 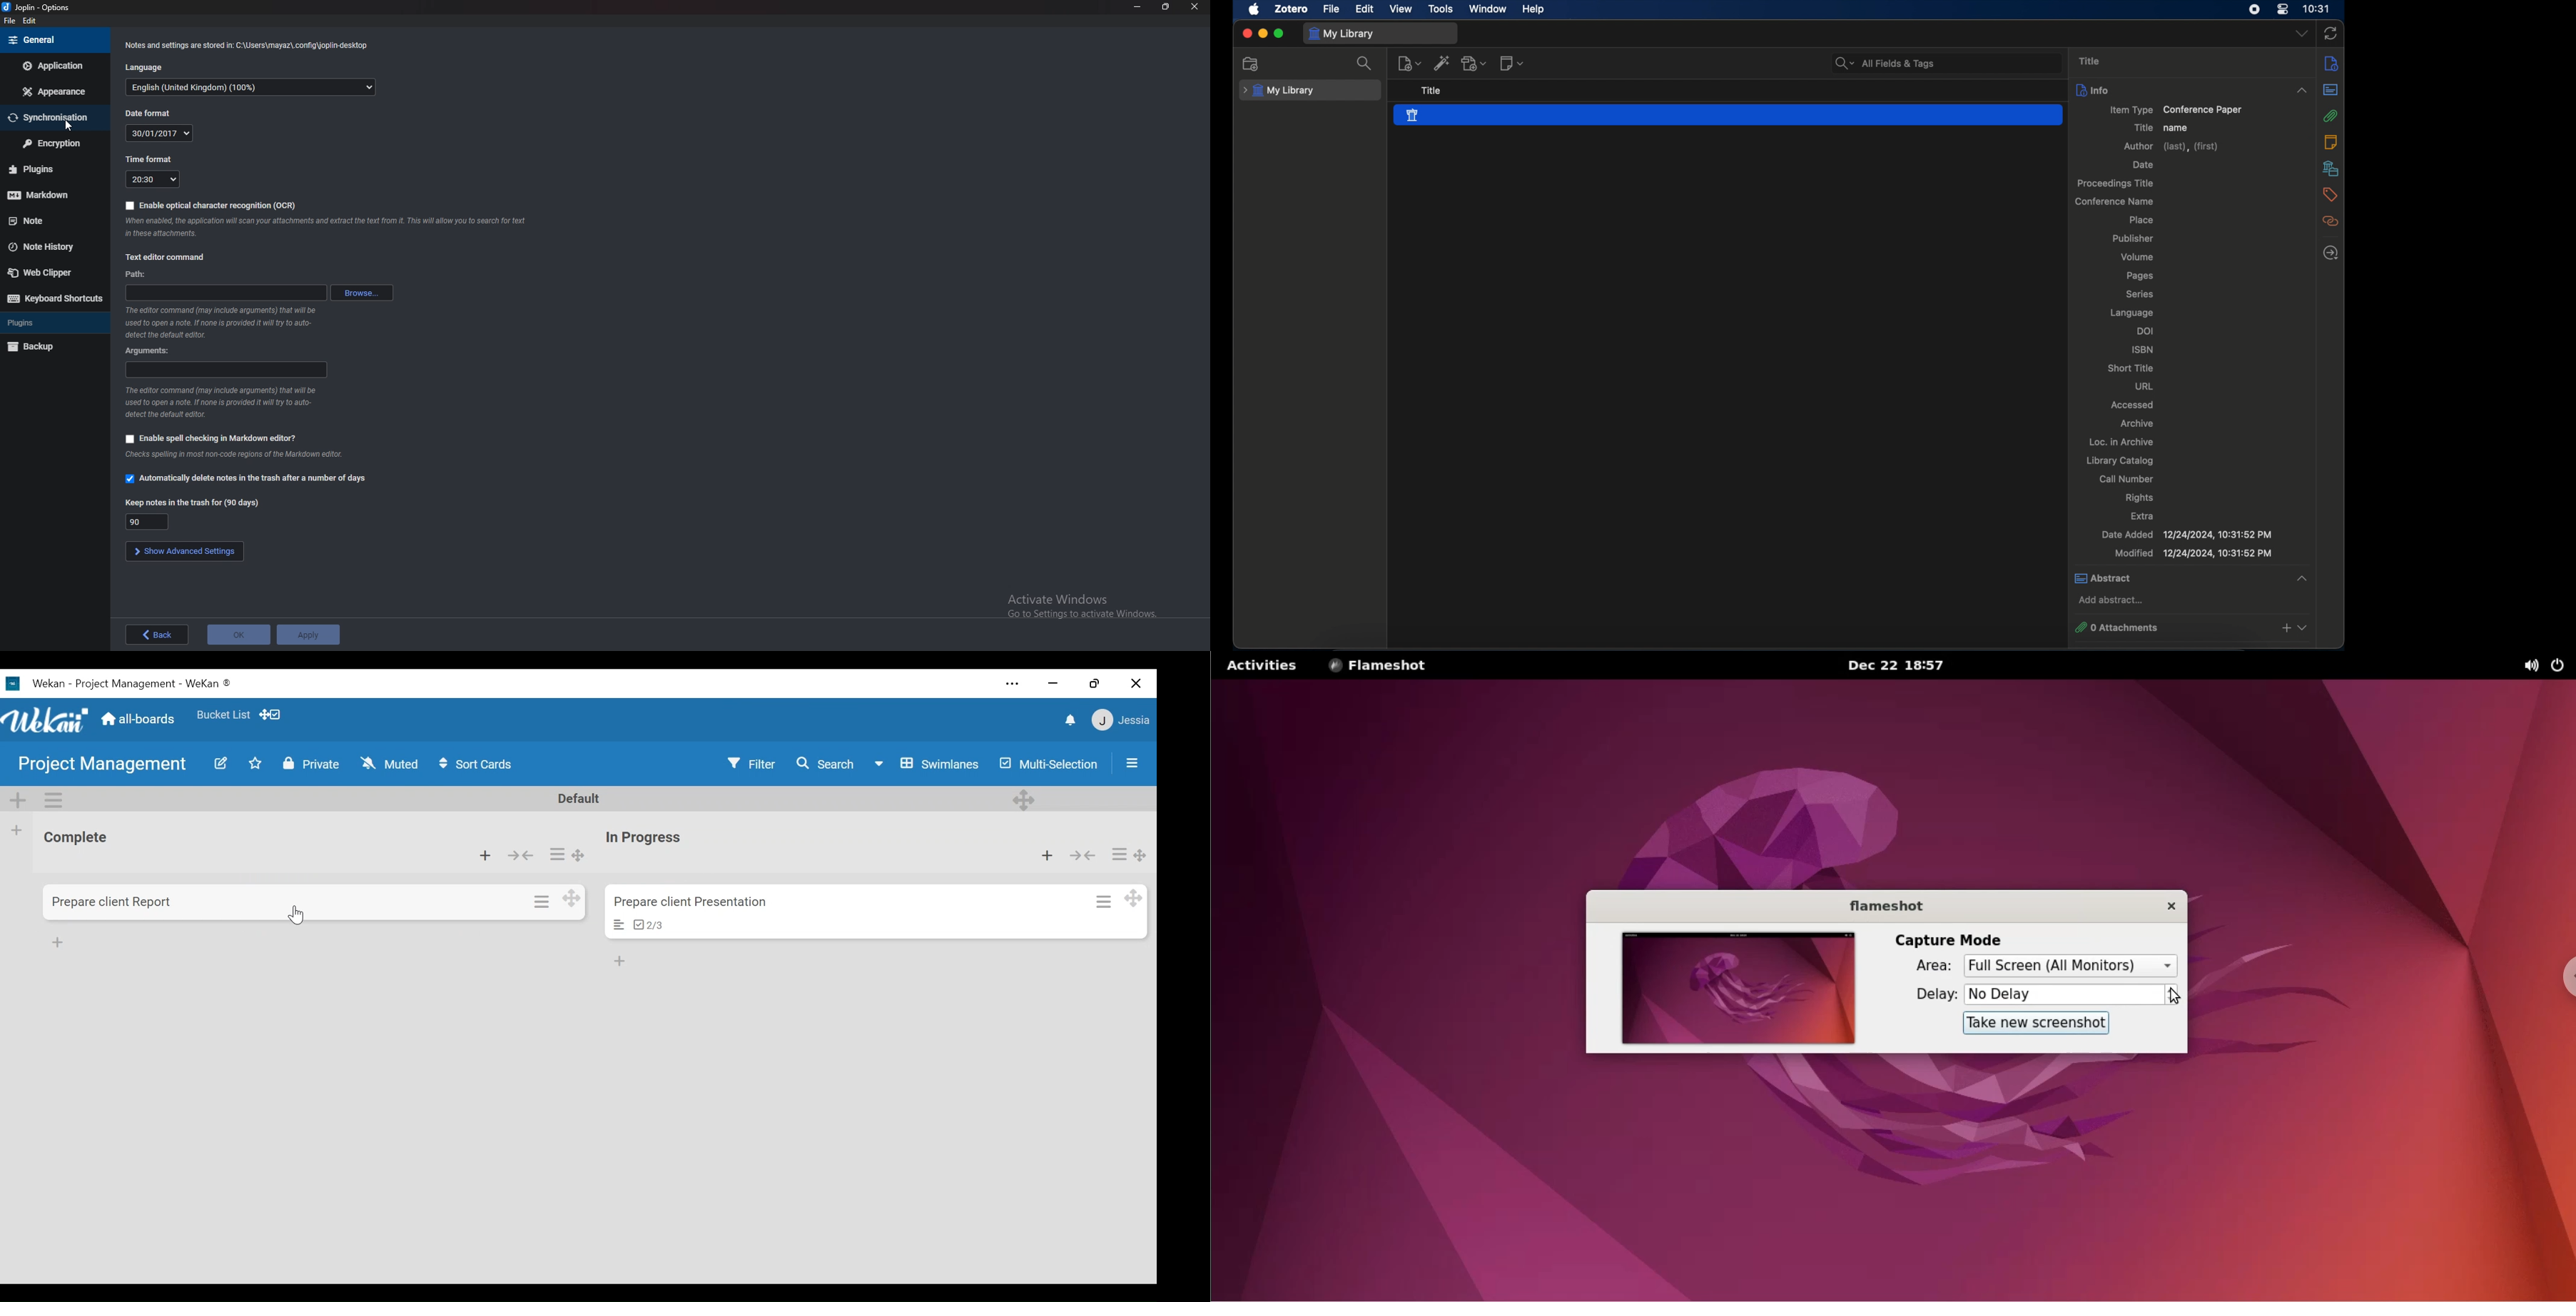 What do you see at coordinates (2139, 423) in the screenshot?
I see `archive` at bounding box center [2139, 423].